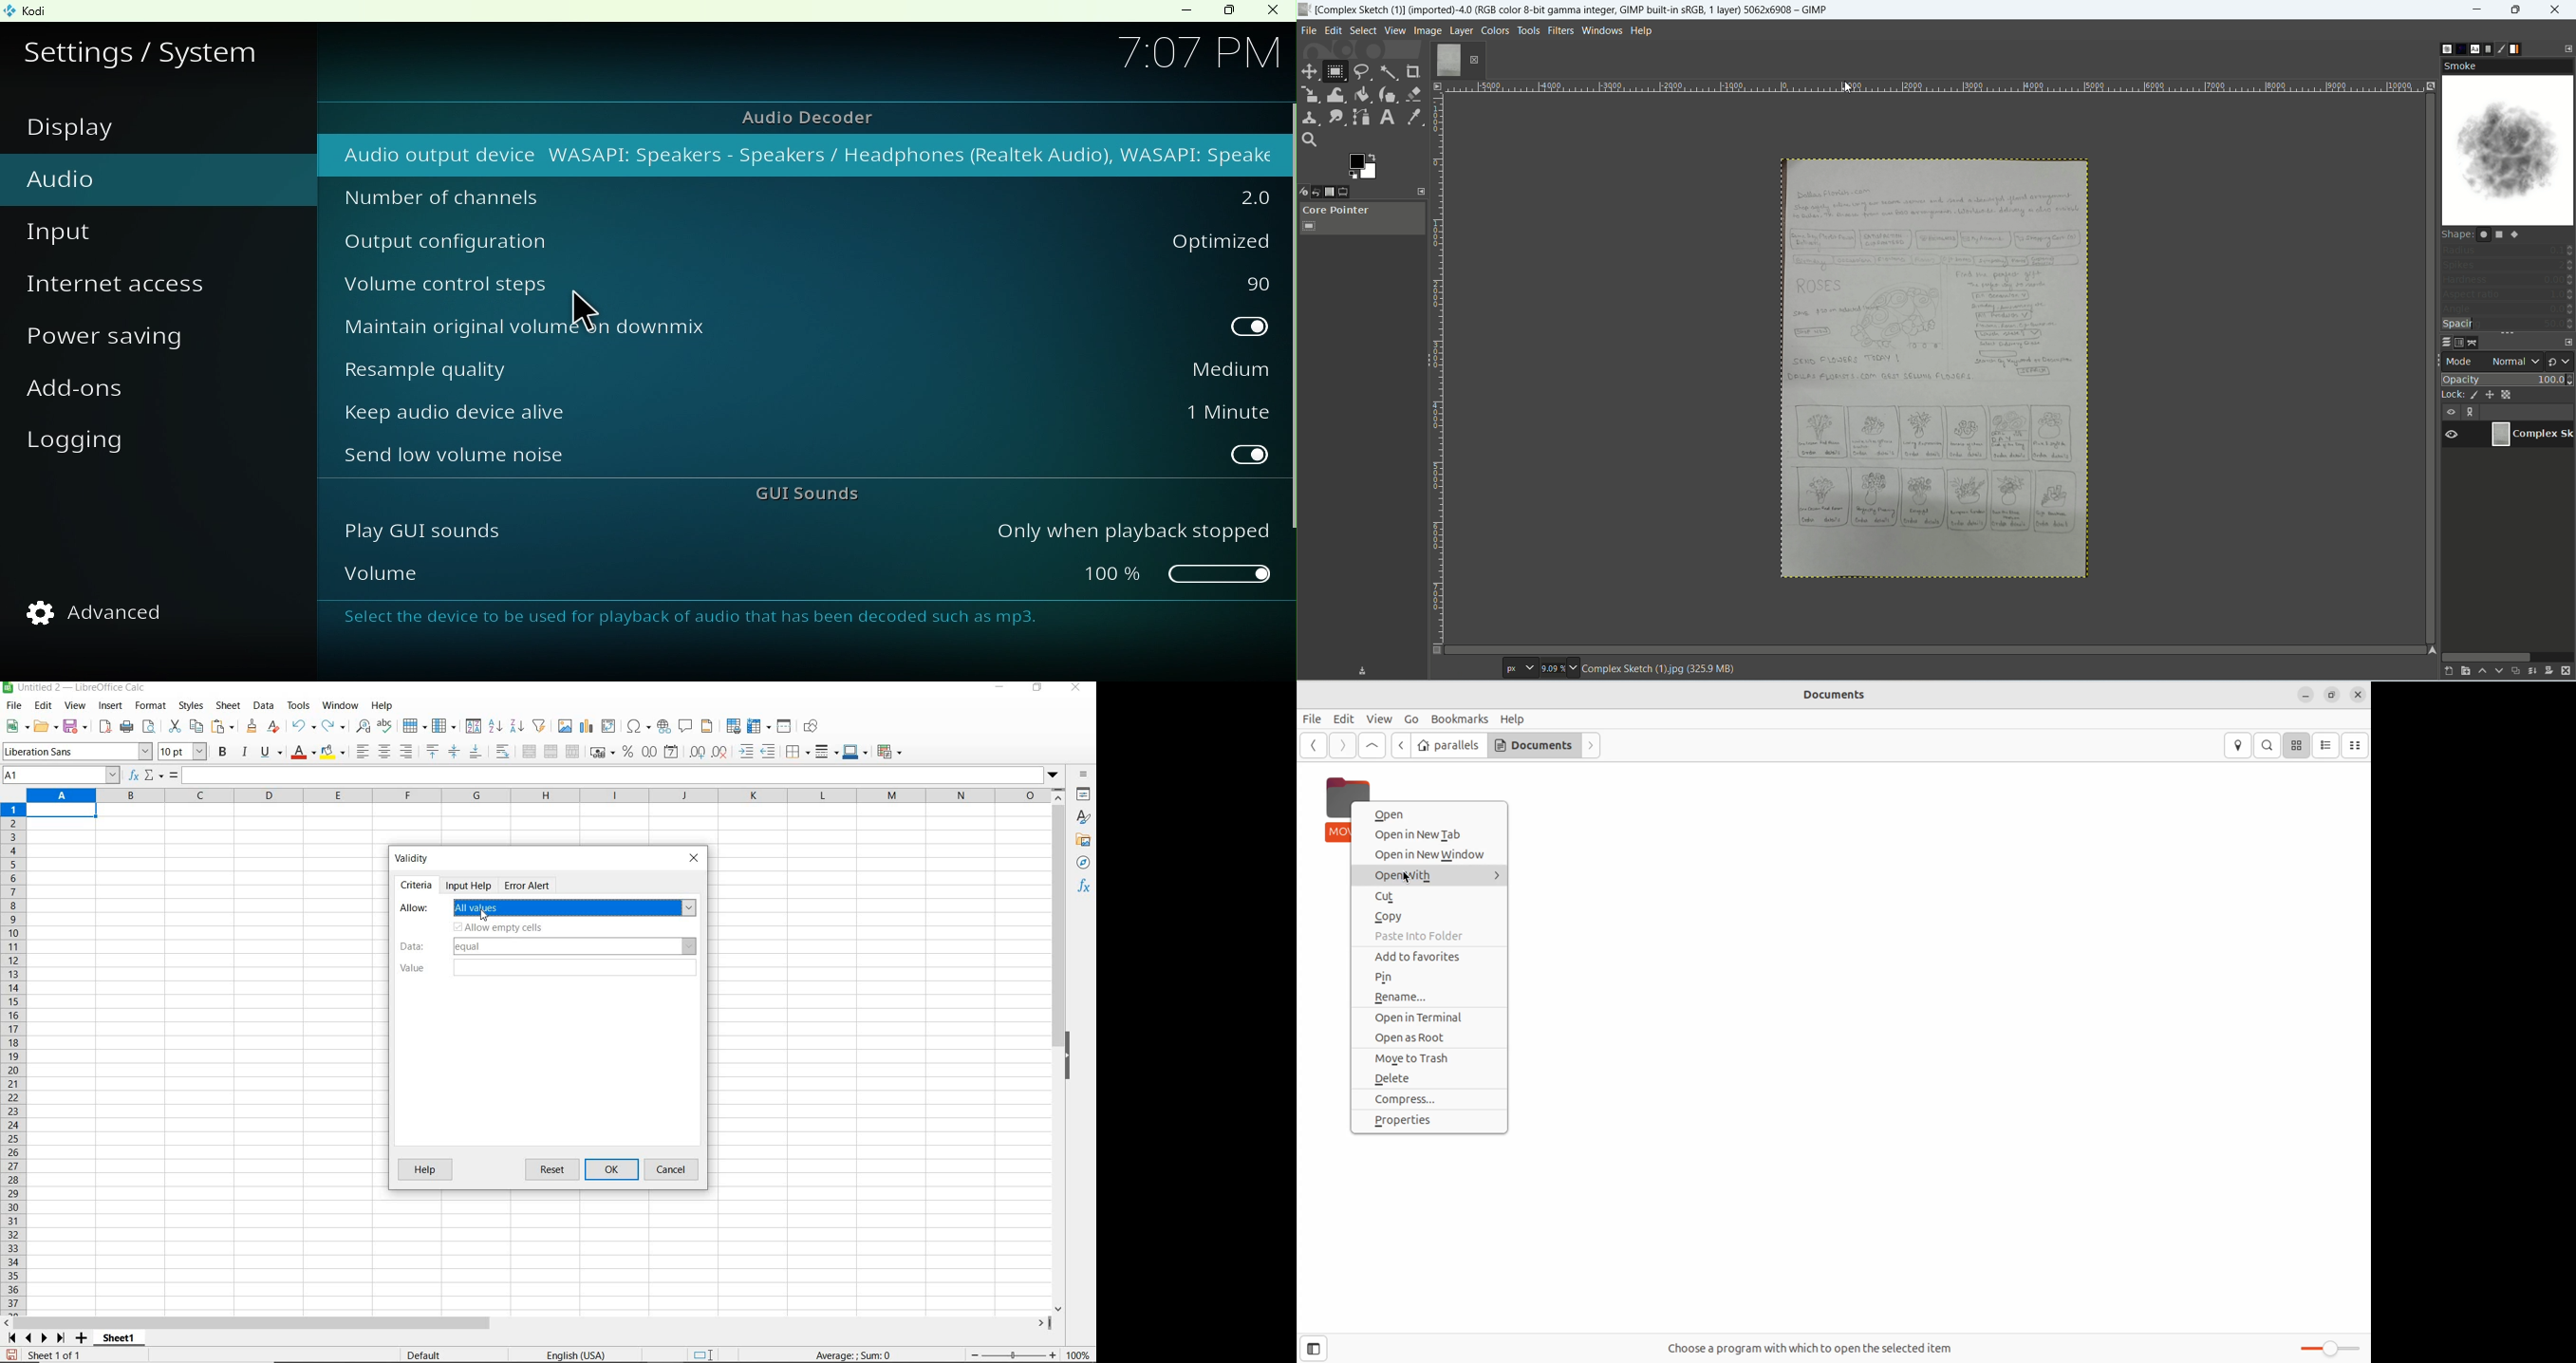 This screenshot has height=1372, width=2576. Describe the element at coordinates (1459, 719) in the screenshot. I see `Bookmarks` at that location.